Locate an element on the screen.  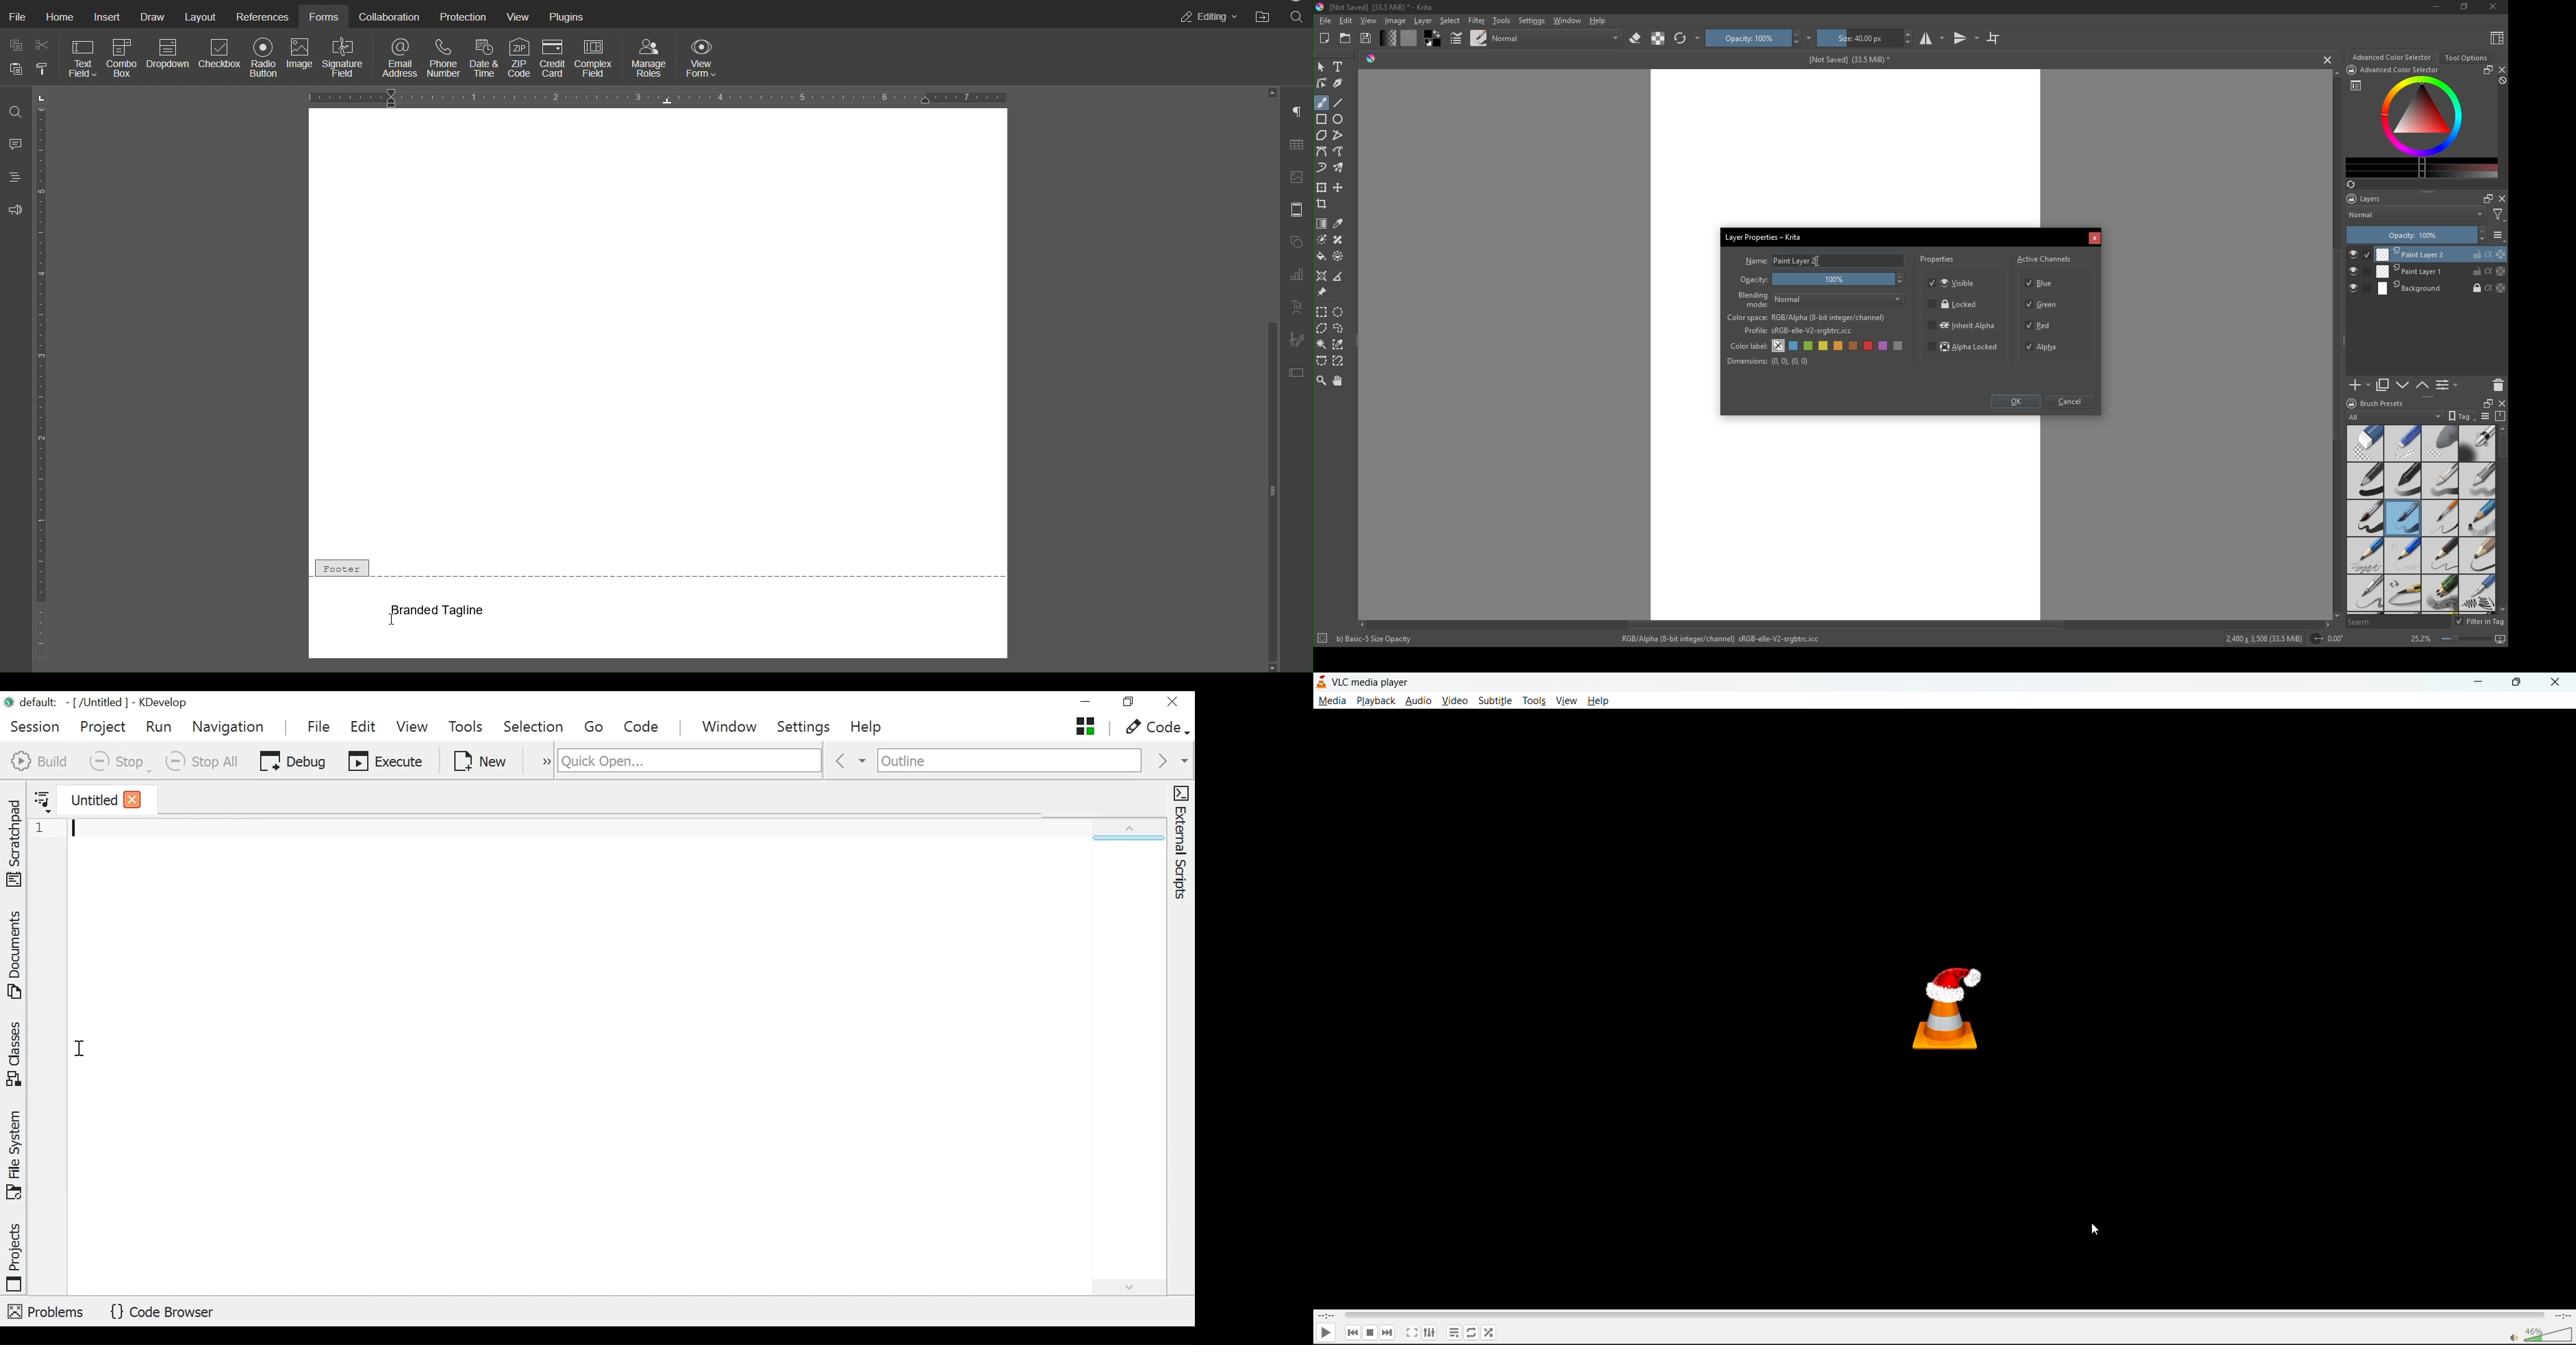
previous is located at coordinates (1352, 1333).